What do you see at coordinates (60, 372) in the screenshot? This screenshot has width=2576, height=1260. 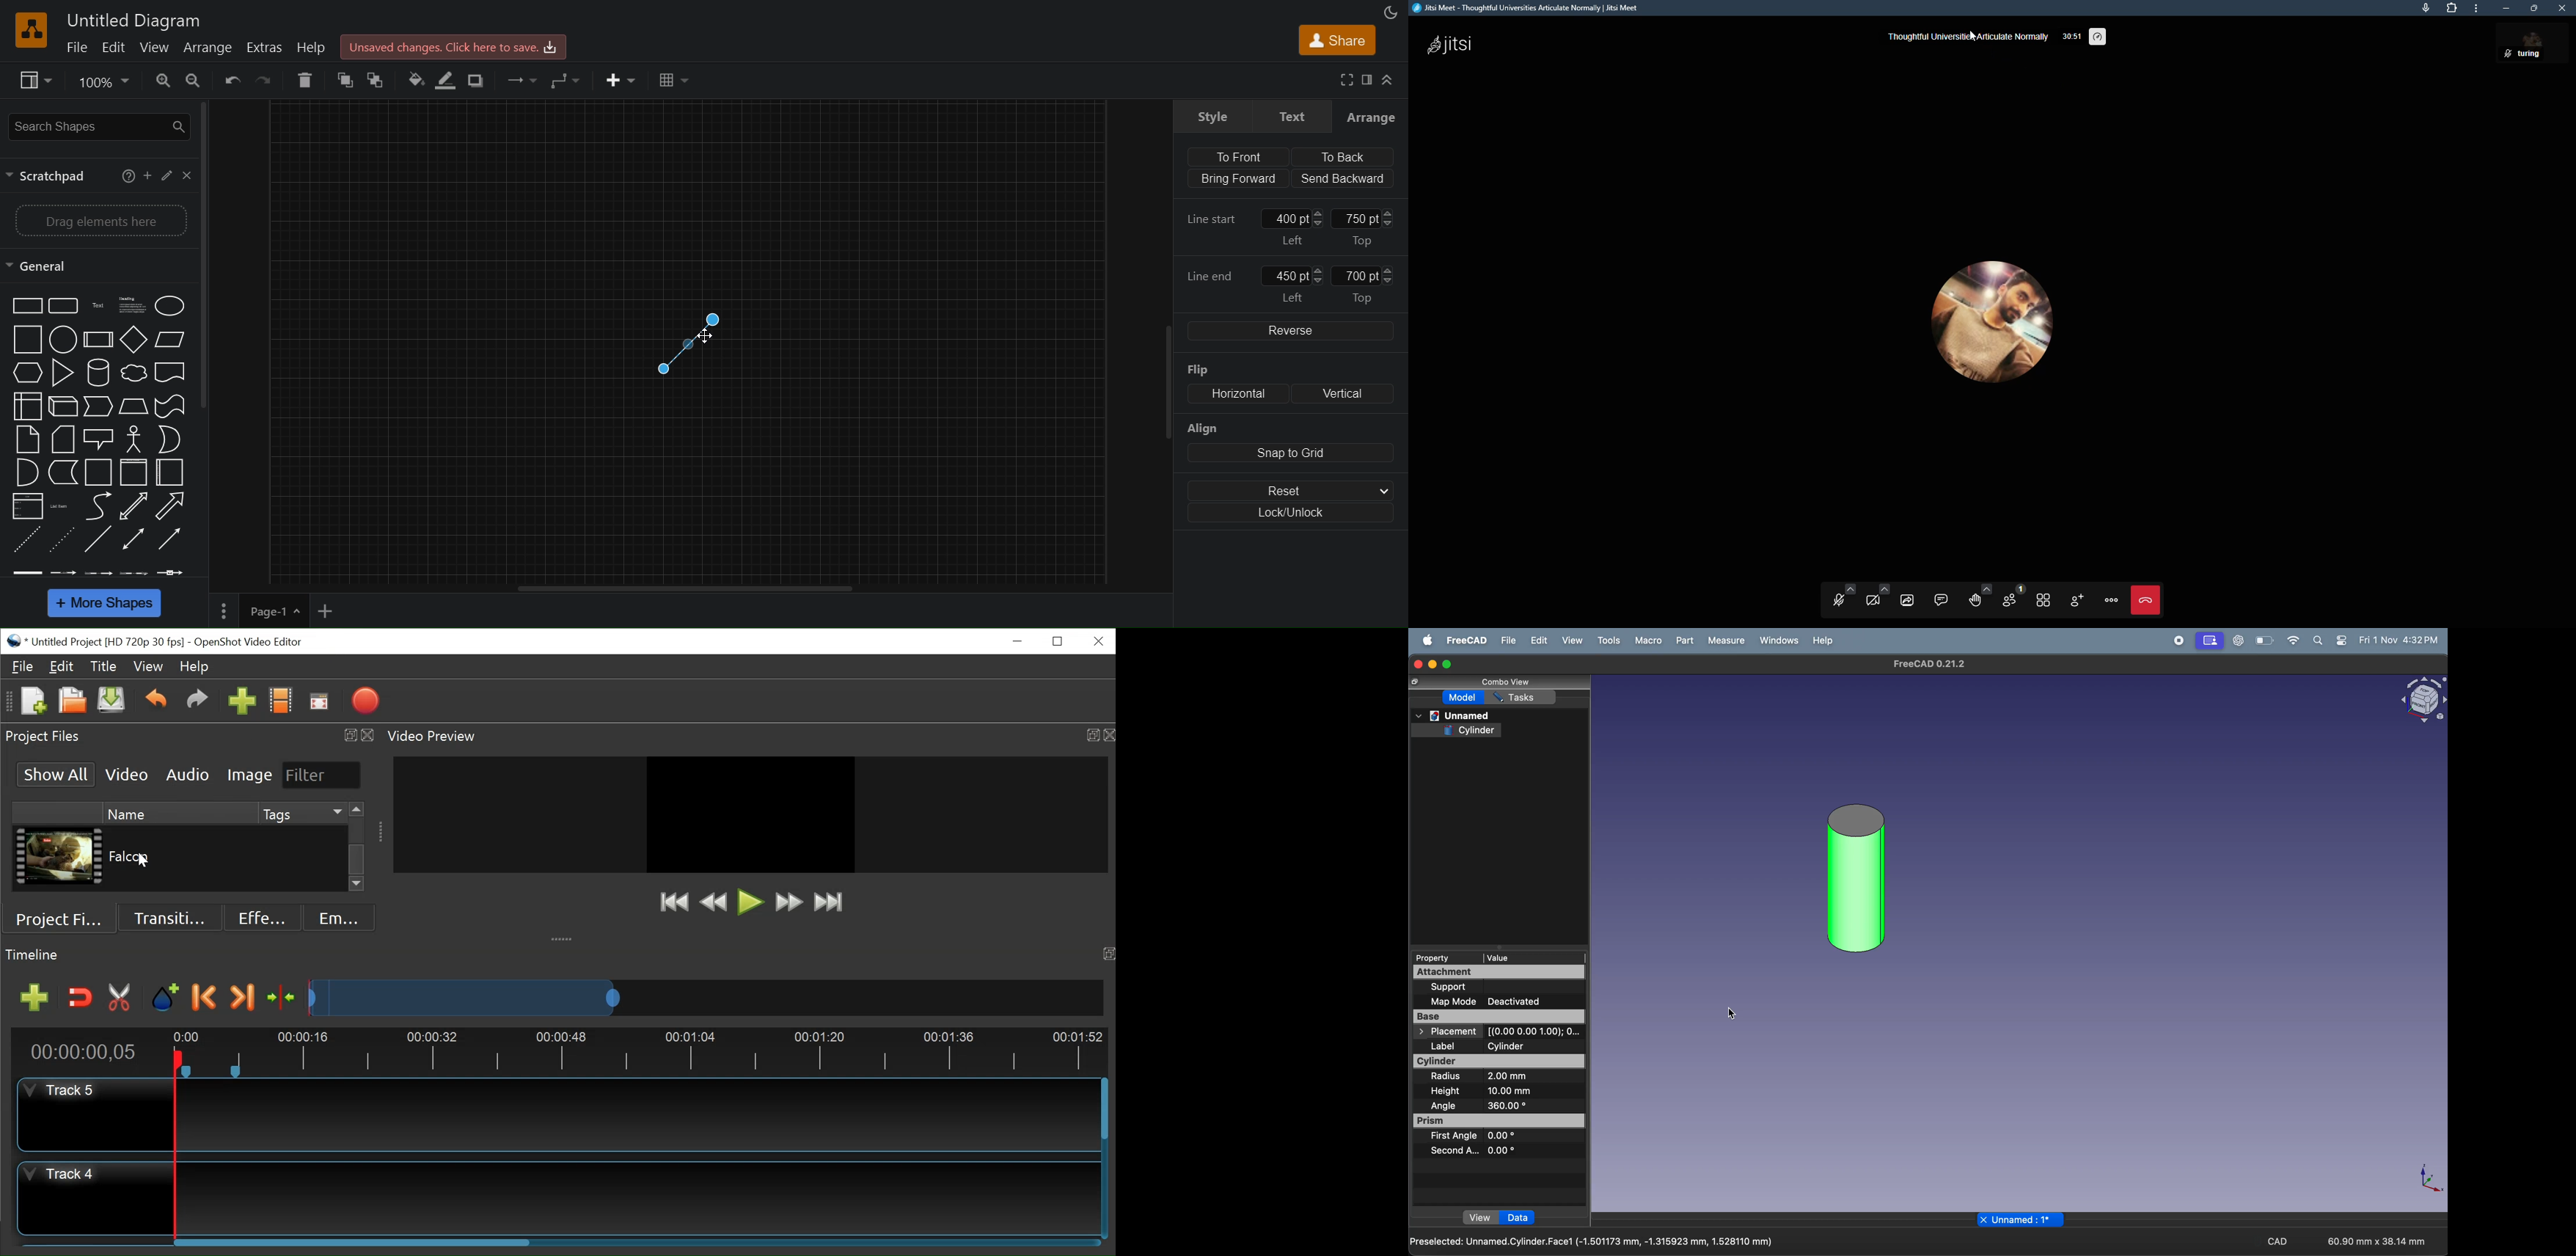 I see `Triangle` at bounding box center [60, 372].